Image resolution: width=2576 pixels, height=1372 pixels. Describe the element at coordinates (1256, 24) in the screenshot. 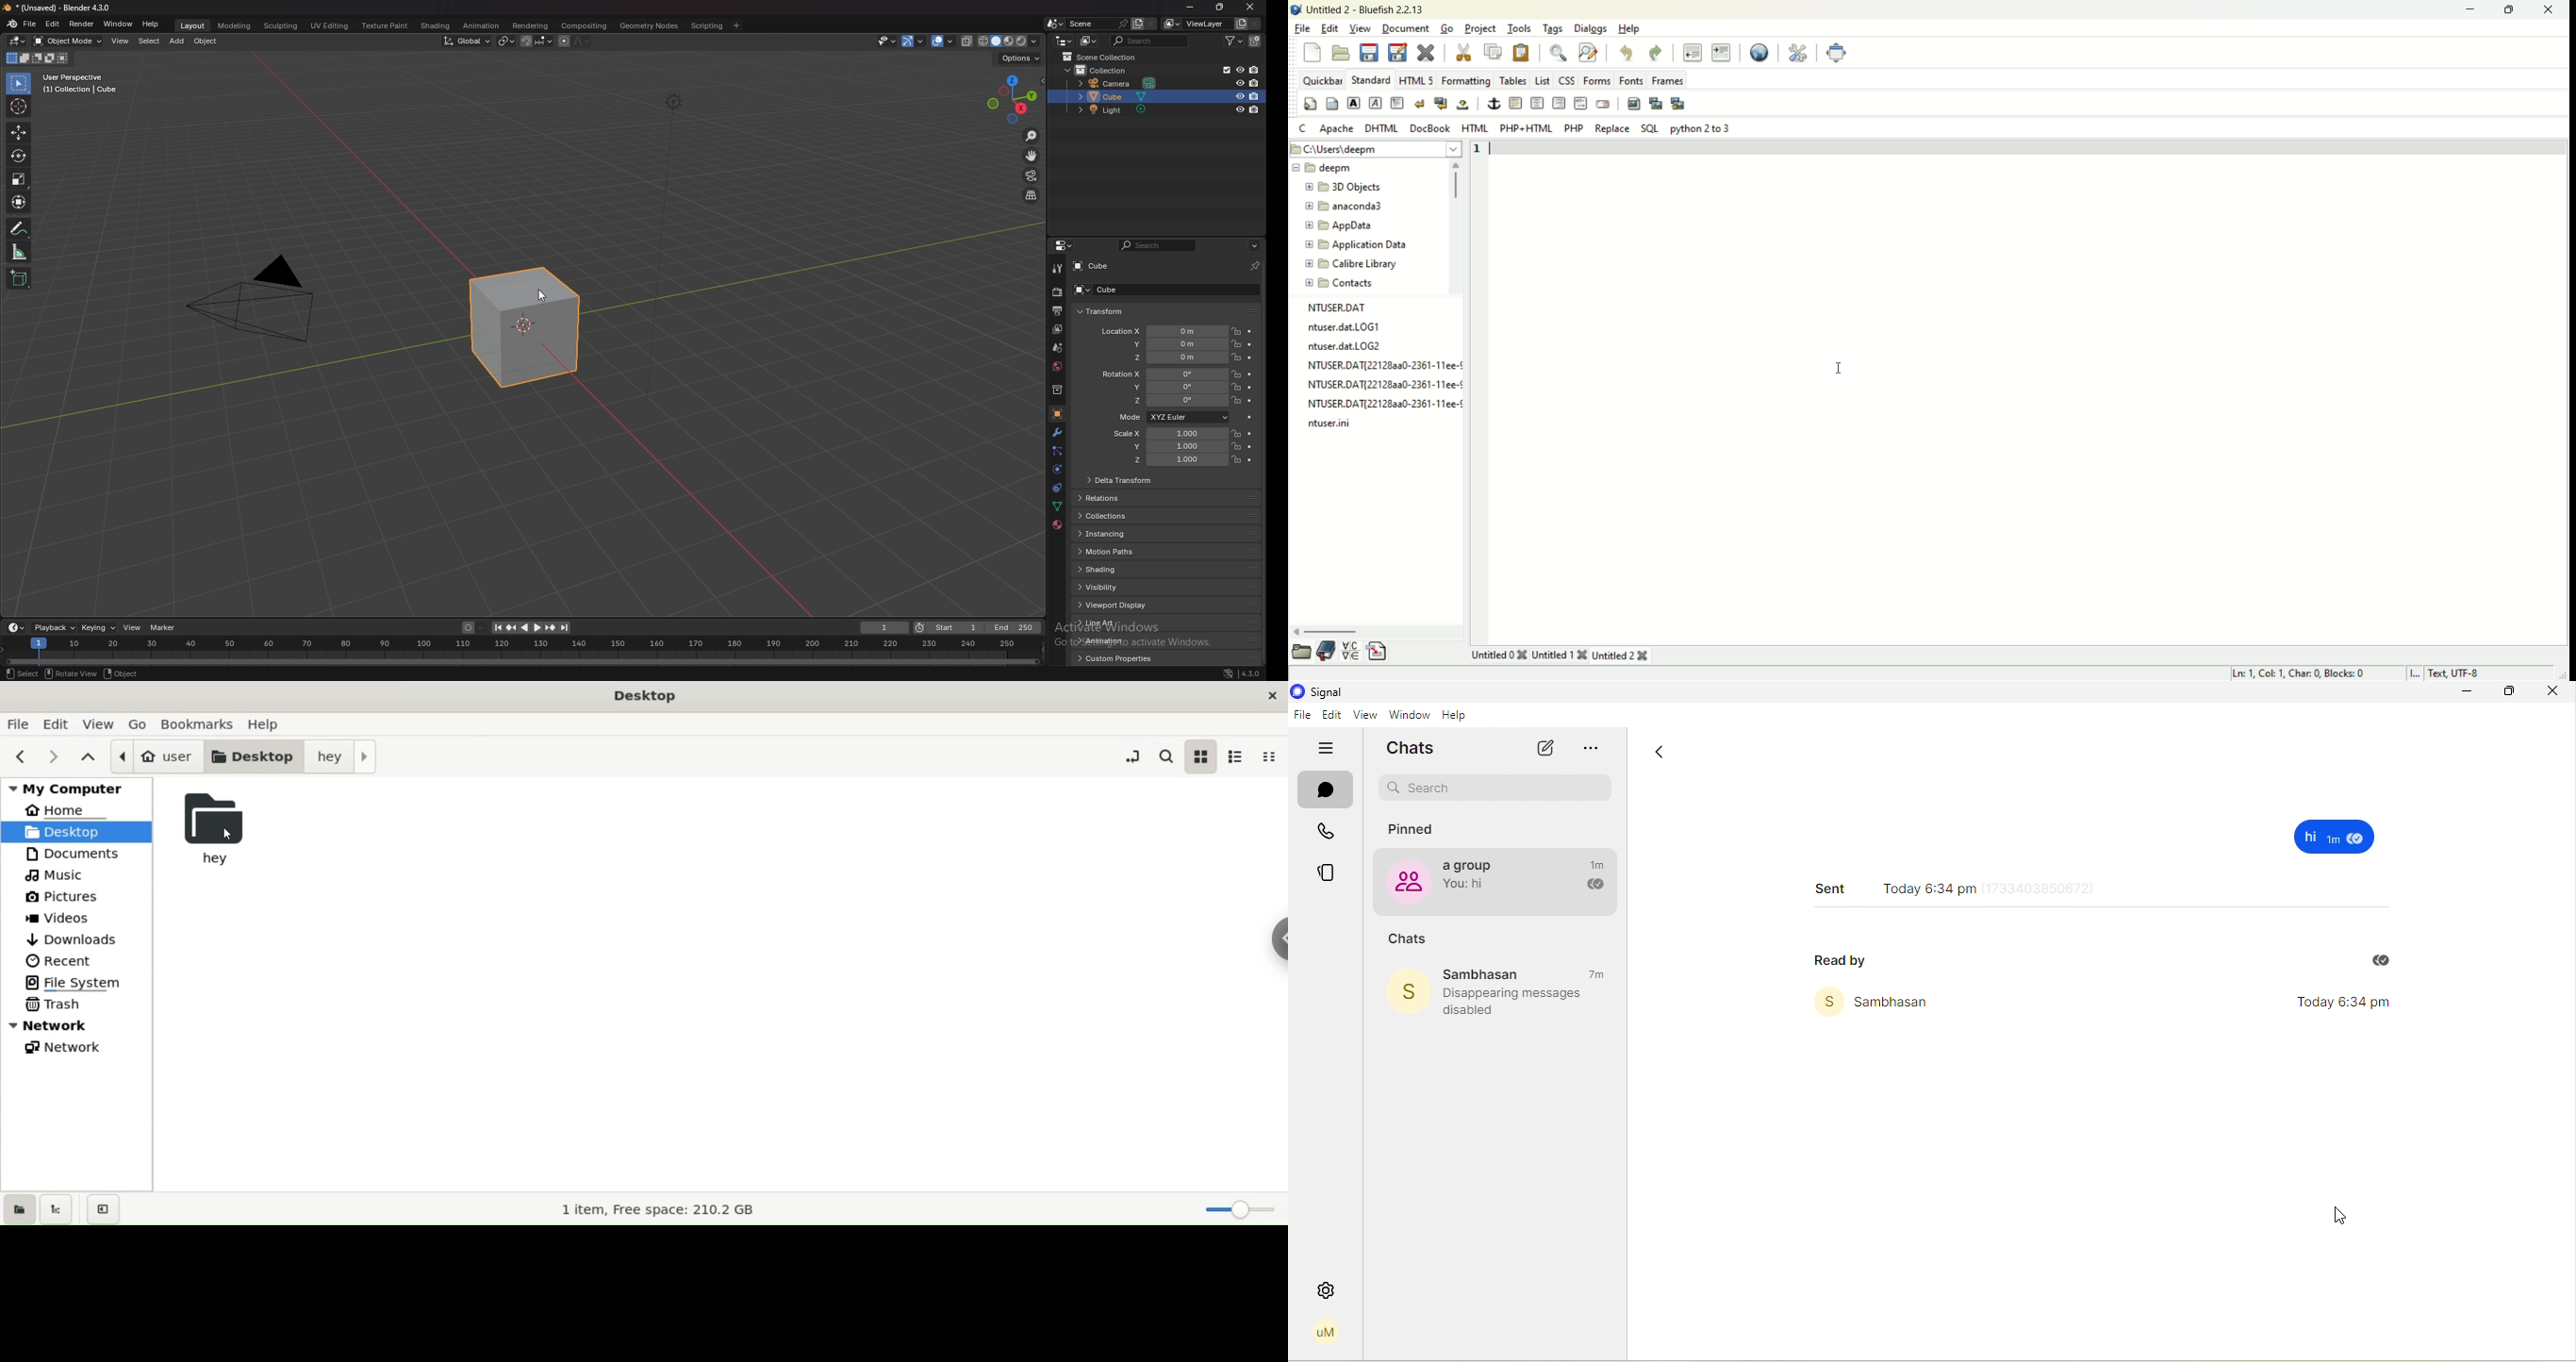

I see `remove view layer` at that location.